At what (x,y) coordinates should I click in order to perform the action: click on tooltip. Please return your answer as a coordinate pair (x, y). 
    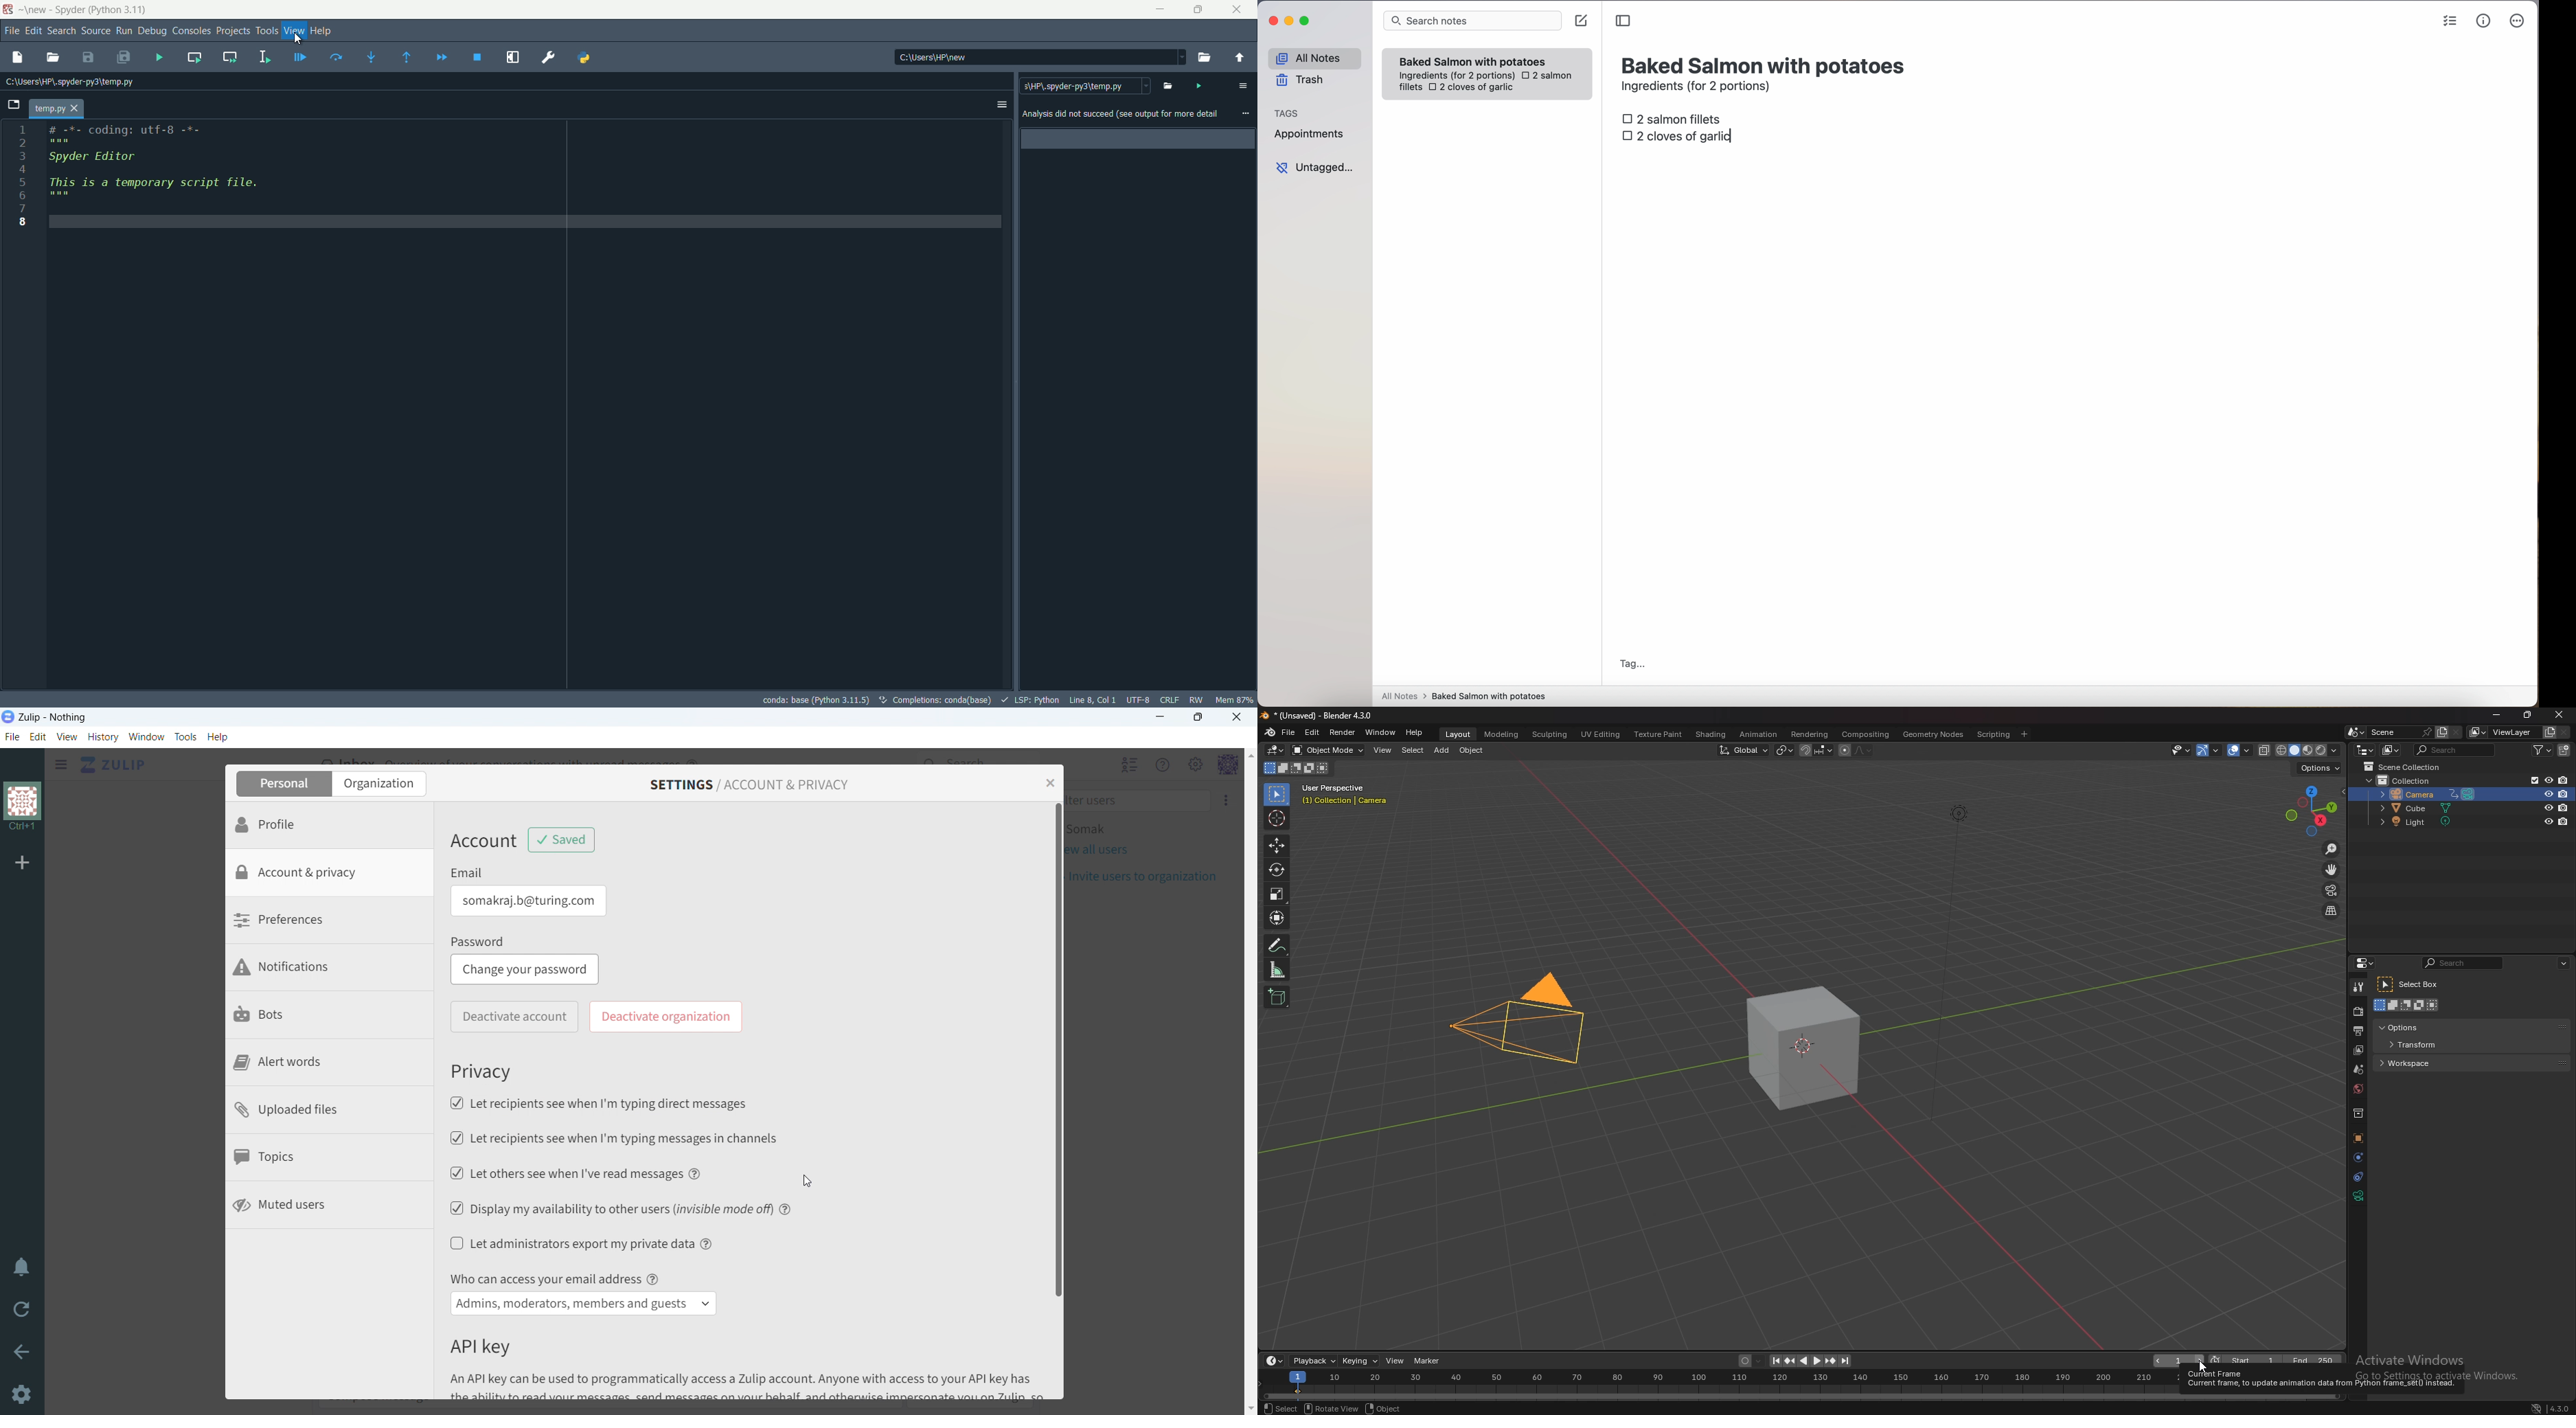
    Looking at the image, I should click on (2319, 1381).